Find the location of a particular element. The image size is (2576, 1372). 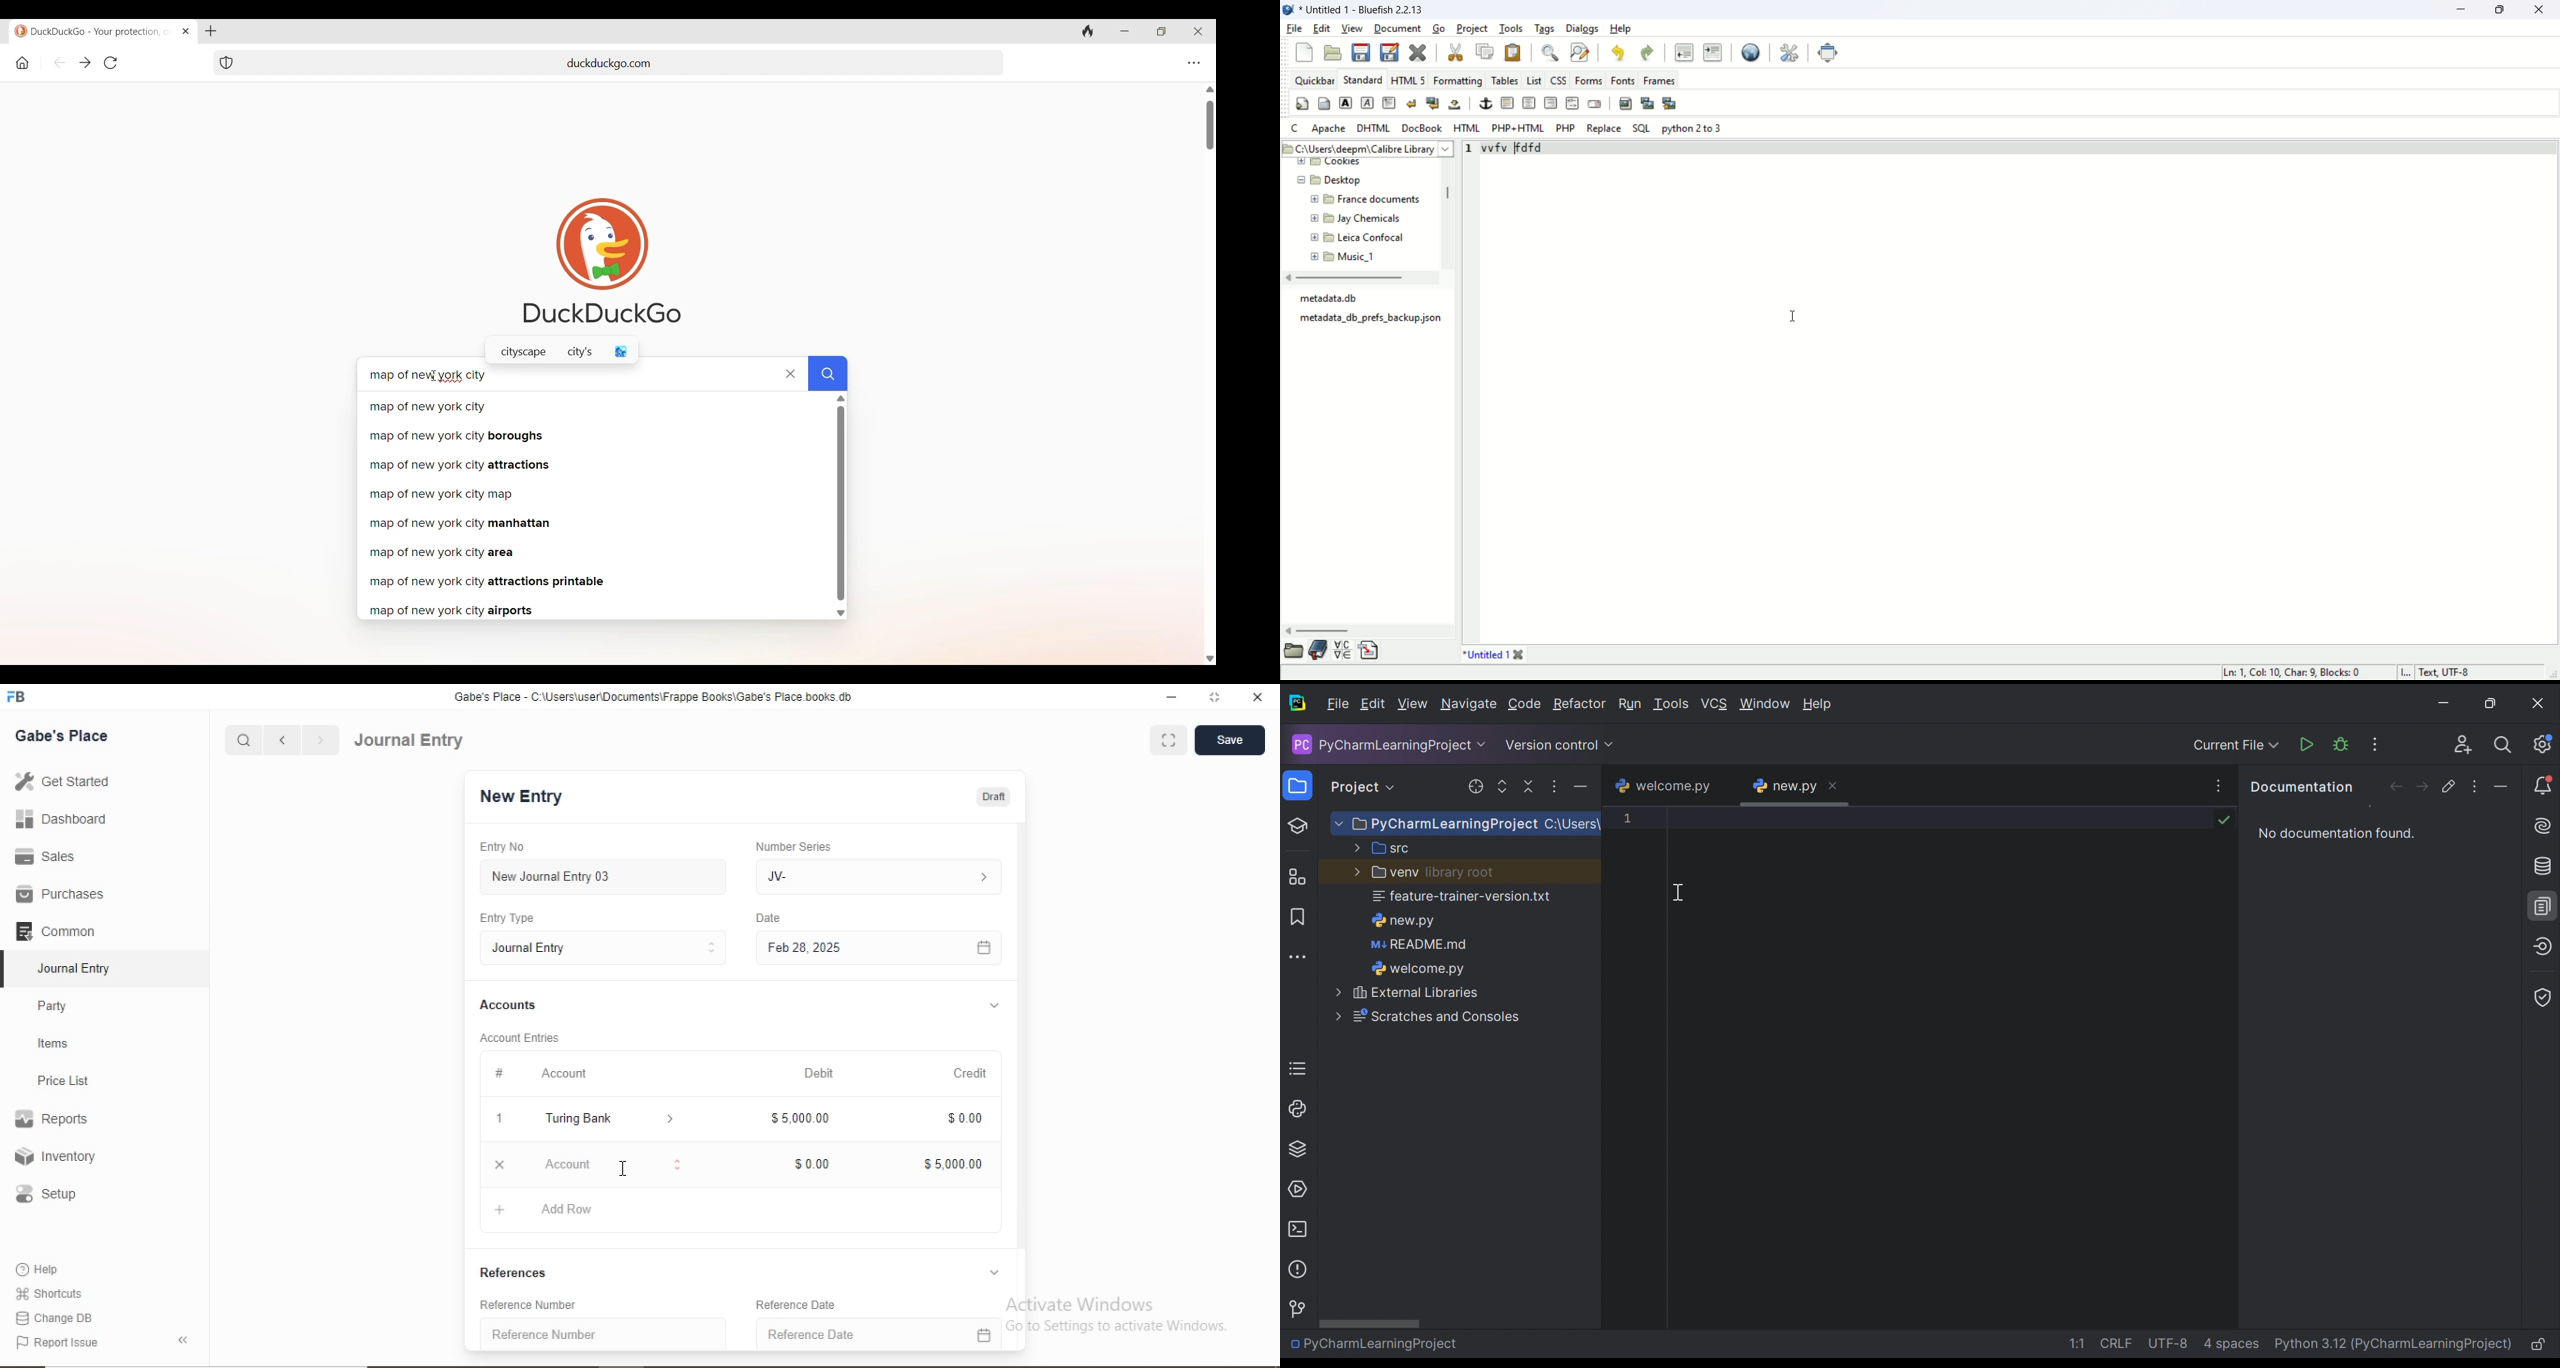

formatting is located at coordinates (1459, 81).